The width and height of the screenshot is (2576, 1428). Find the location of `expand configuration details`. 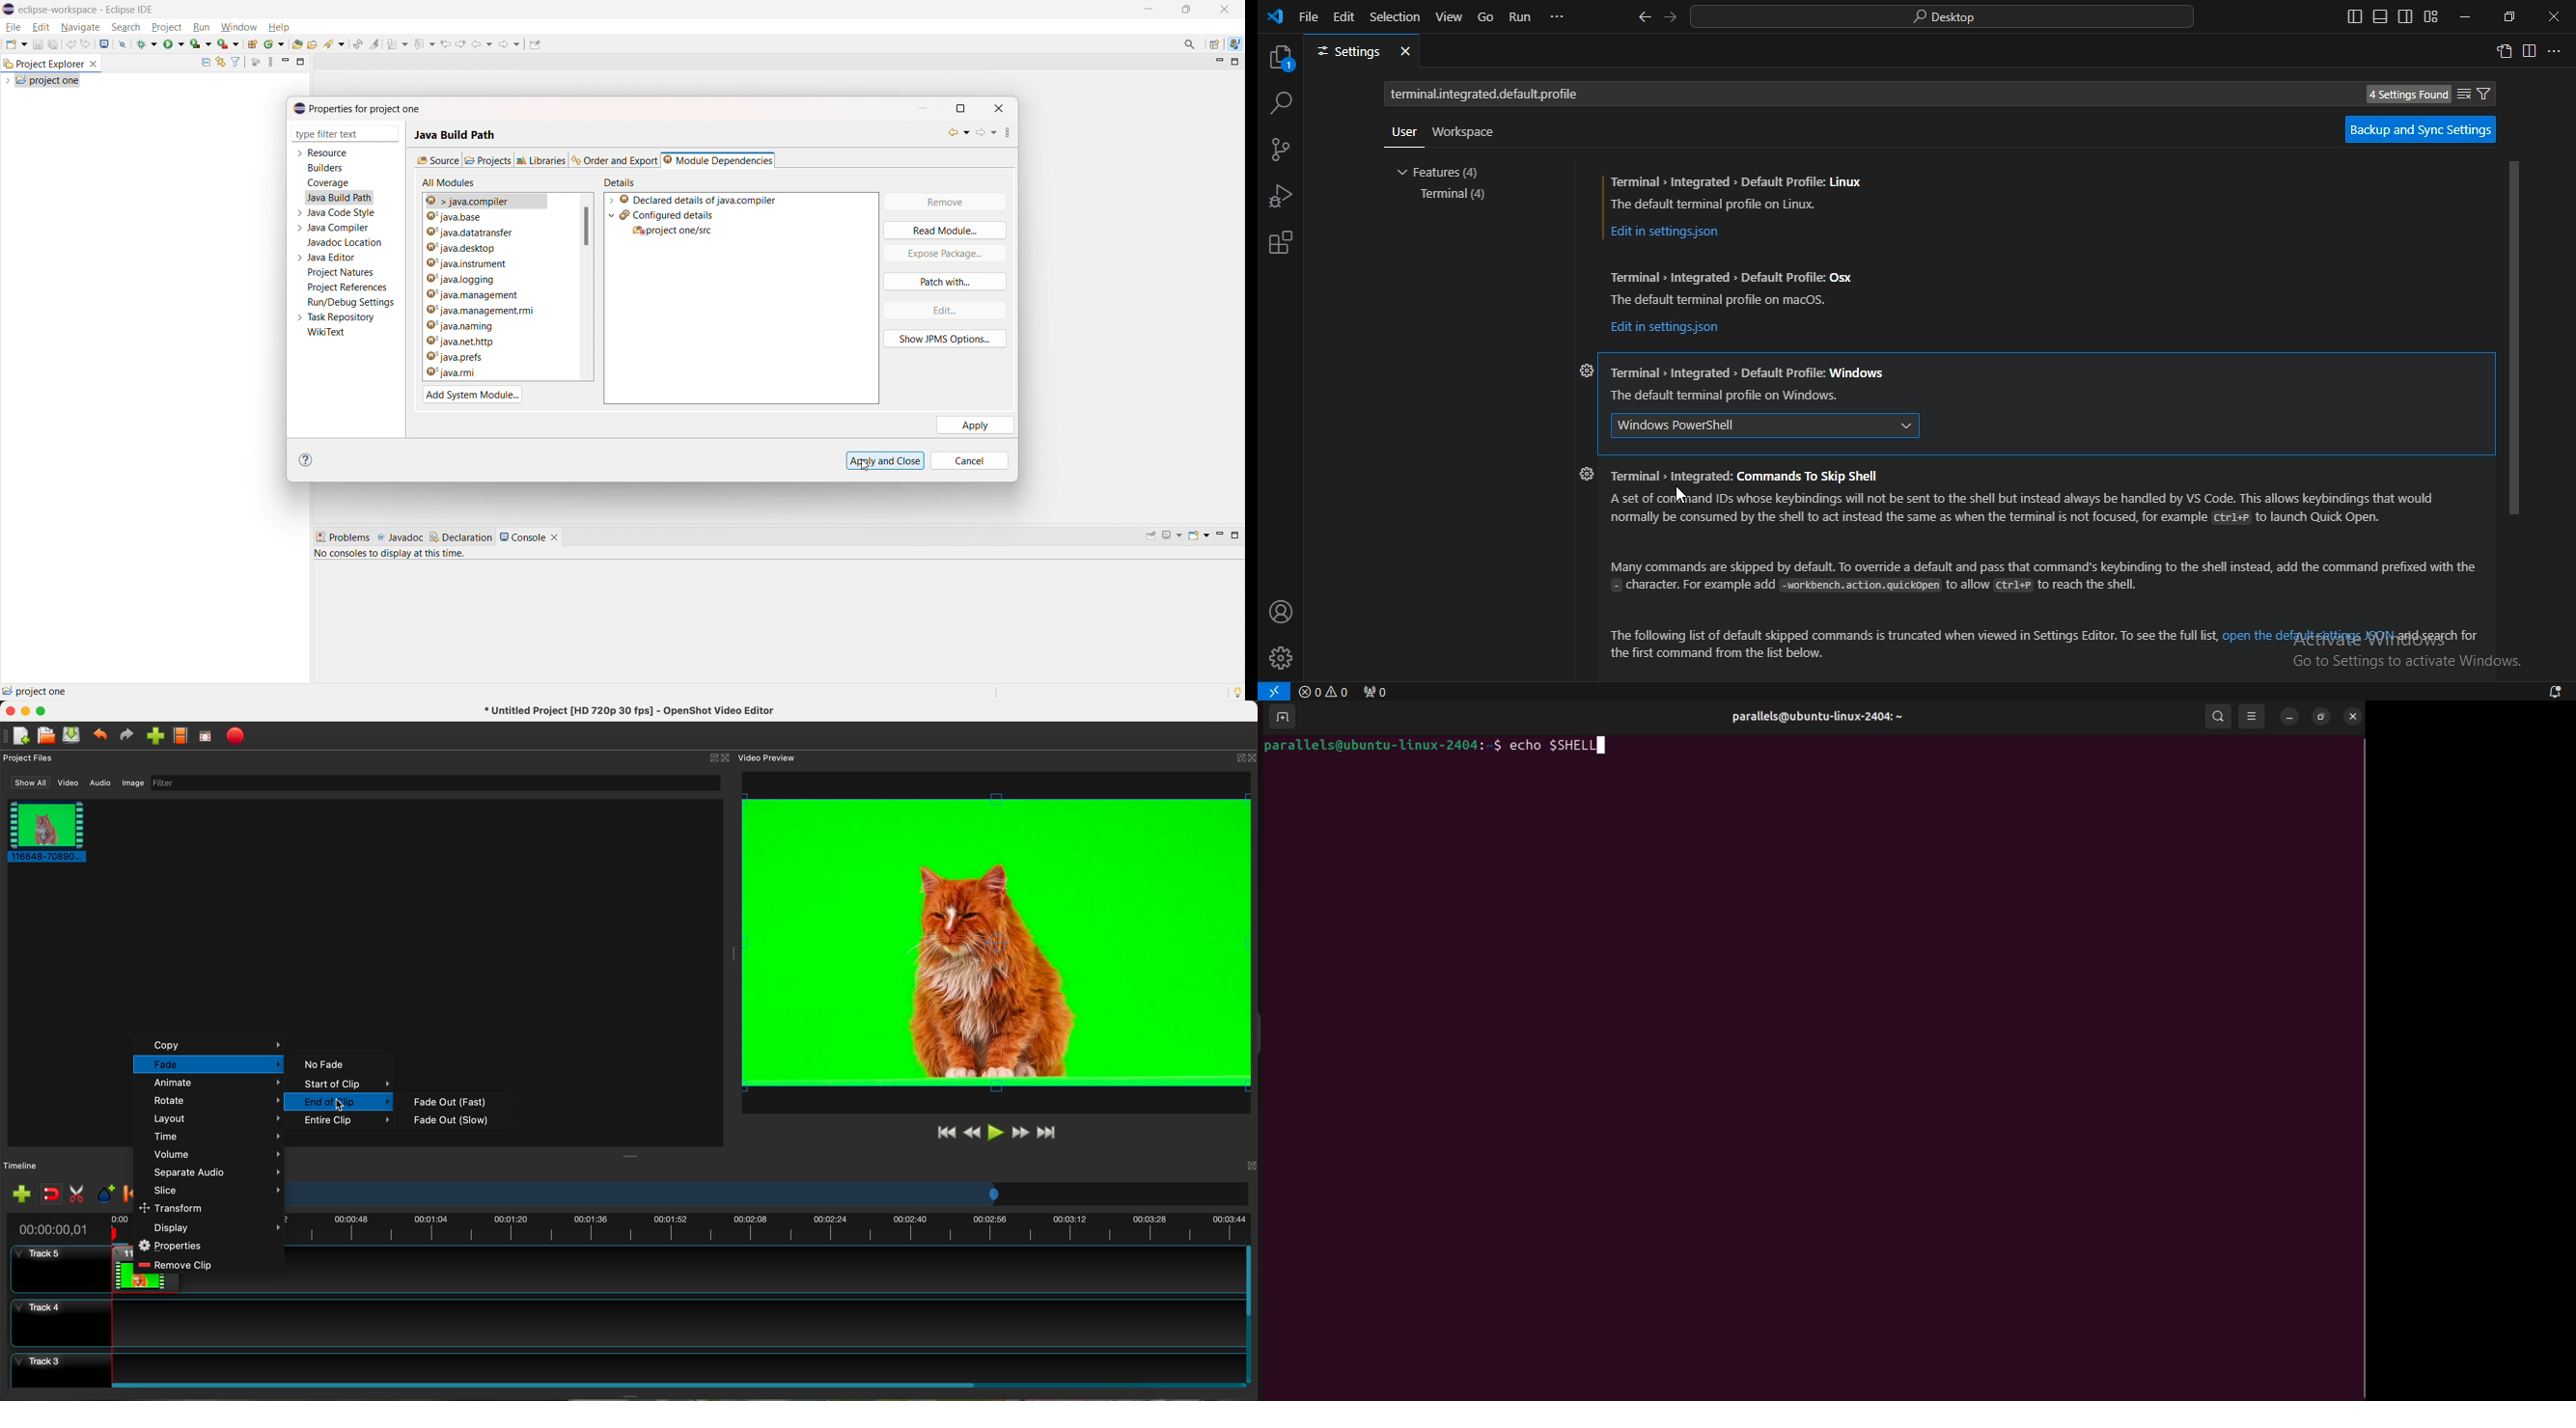

expand configuration details is located at coordinates (612, 215).